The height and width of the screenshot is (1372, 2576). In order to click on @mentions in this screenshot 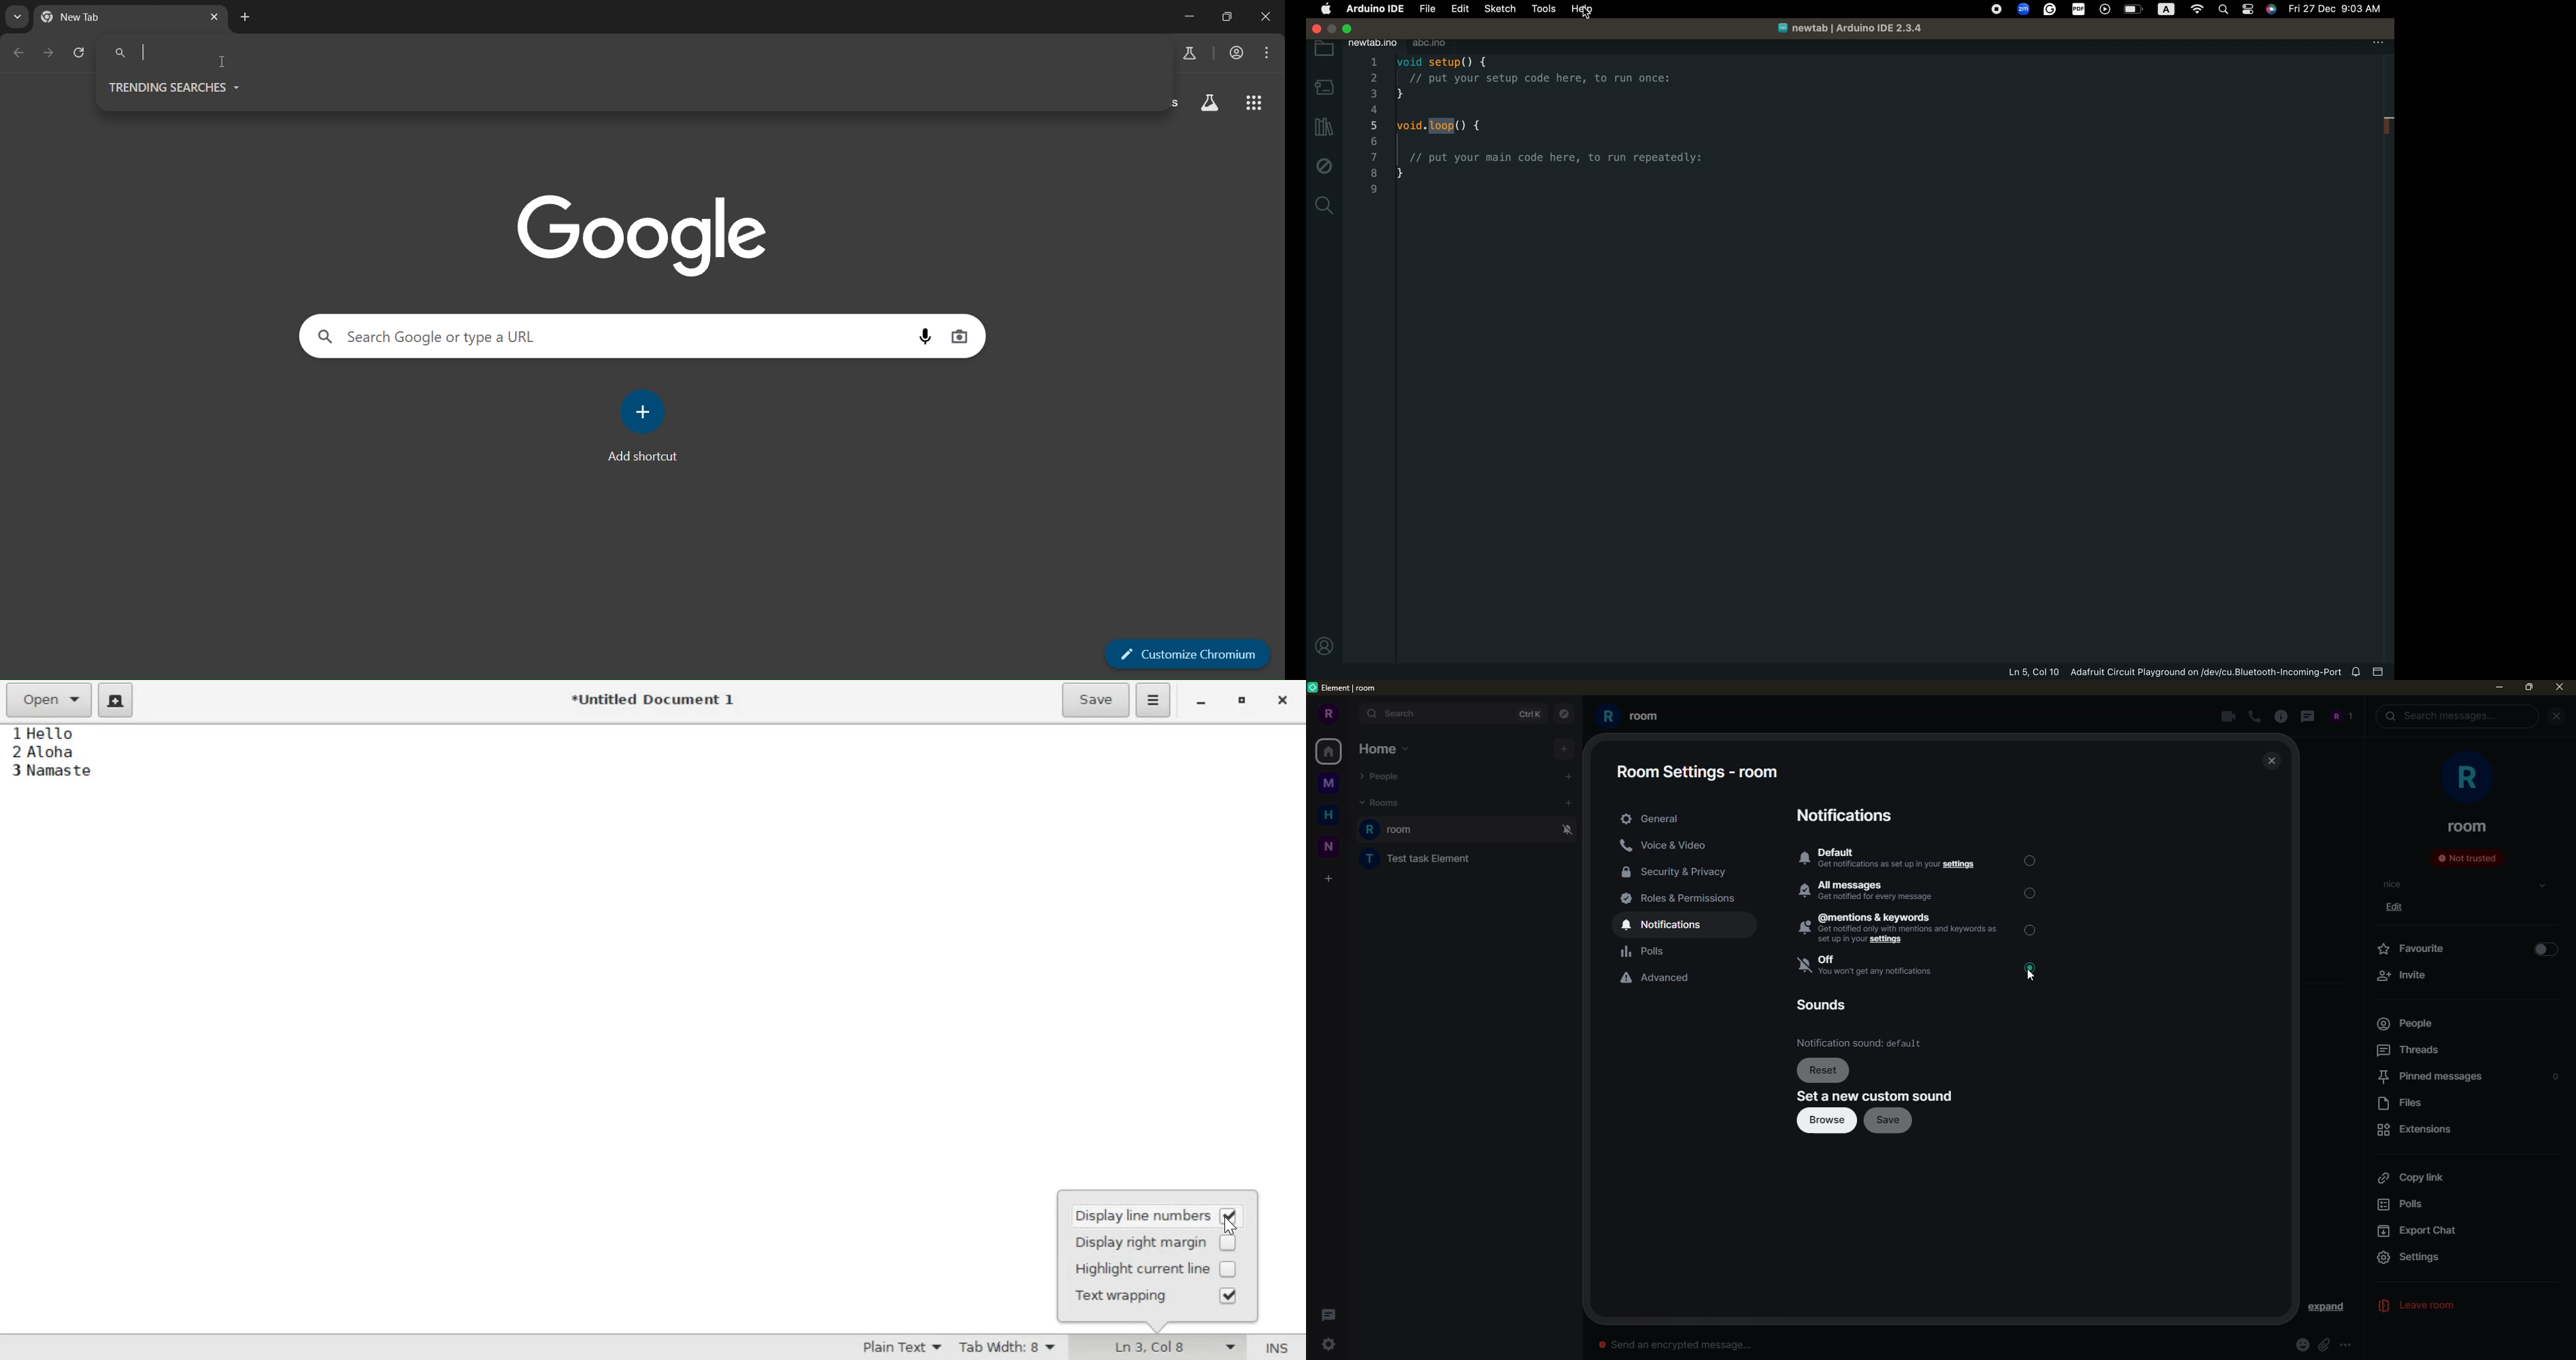, I will do `click(1898, 929)`.